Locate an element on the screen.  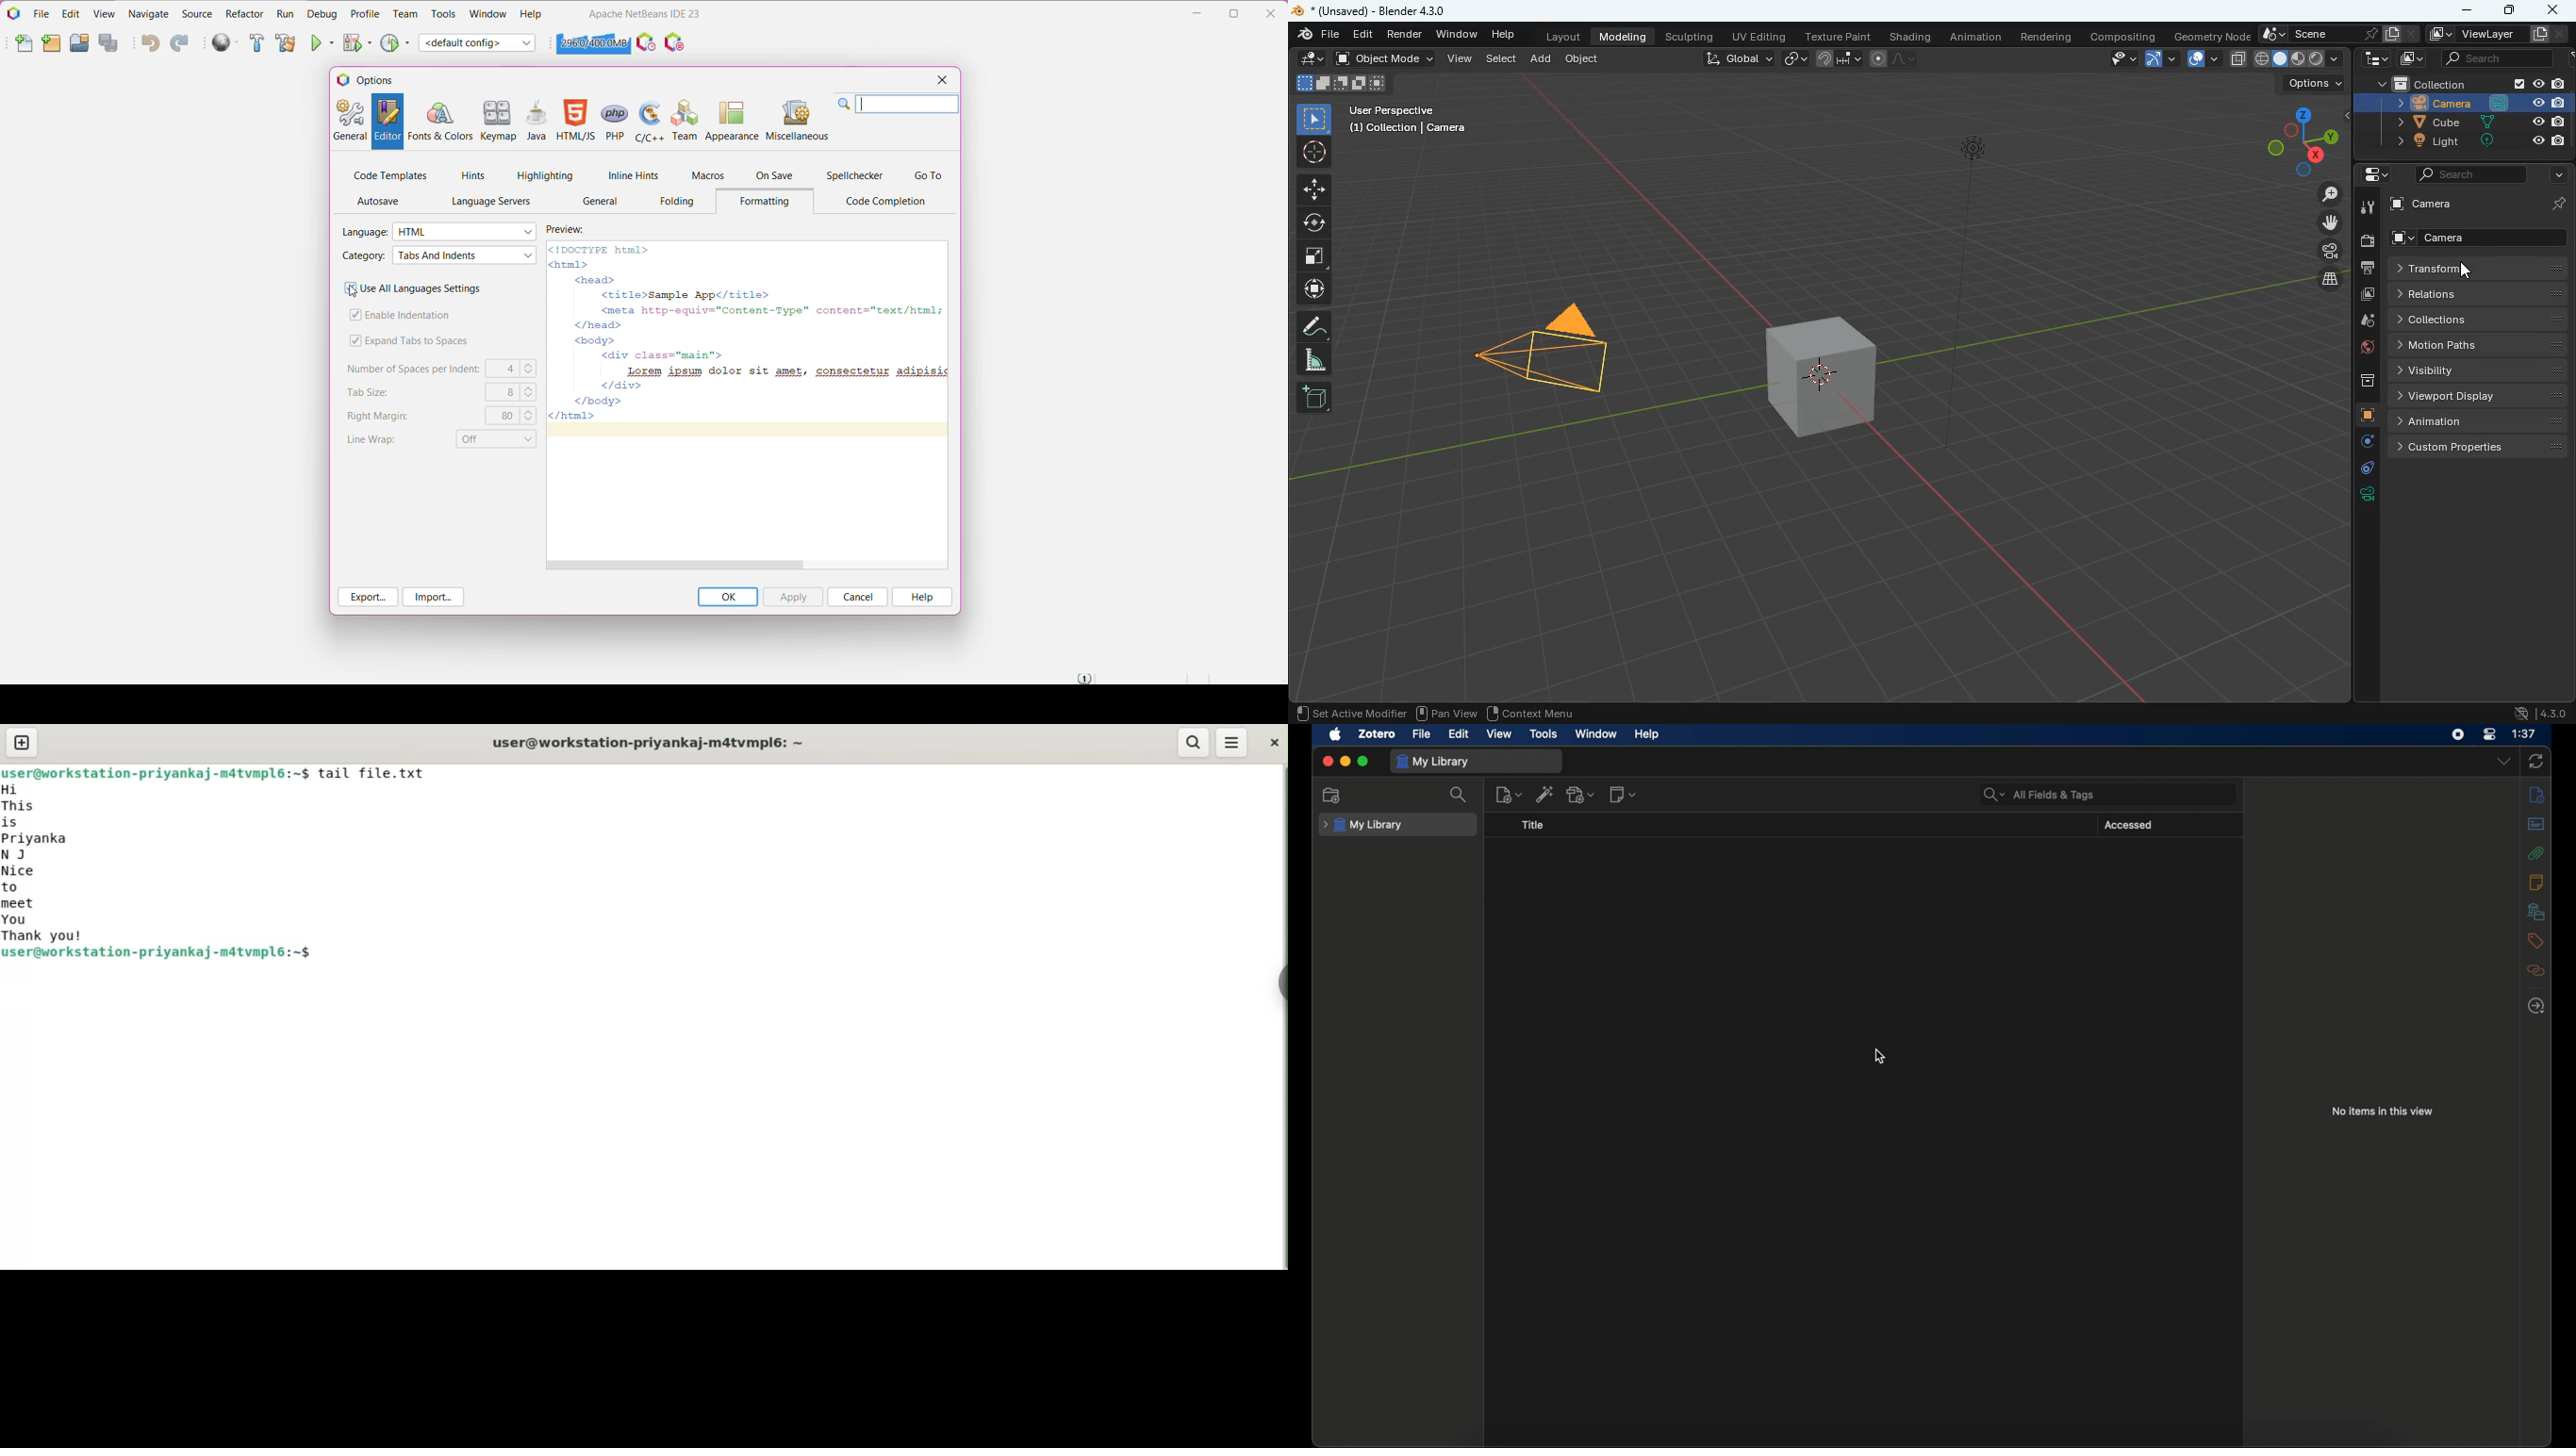
control center is located at coordinates (2490, 734).